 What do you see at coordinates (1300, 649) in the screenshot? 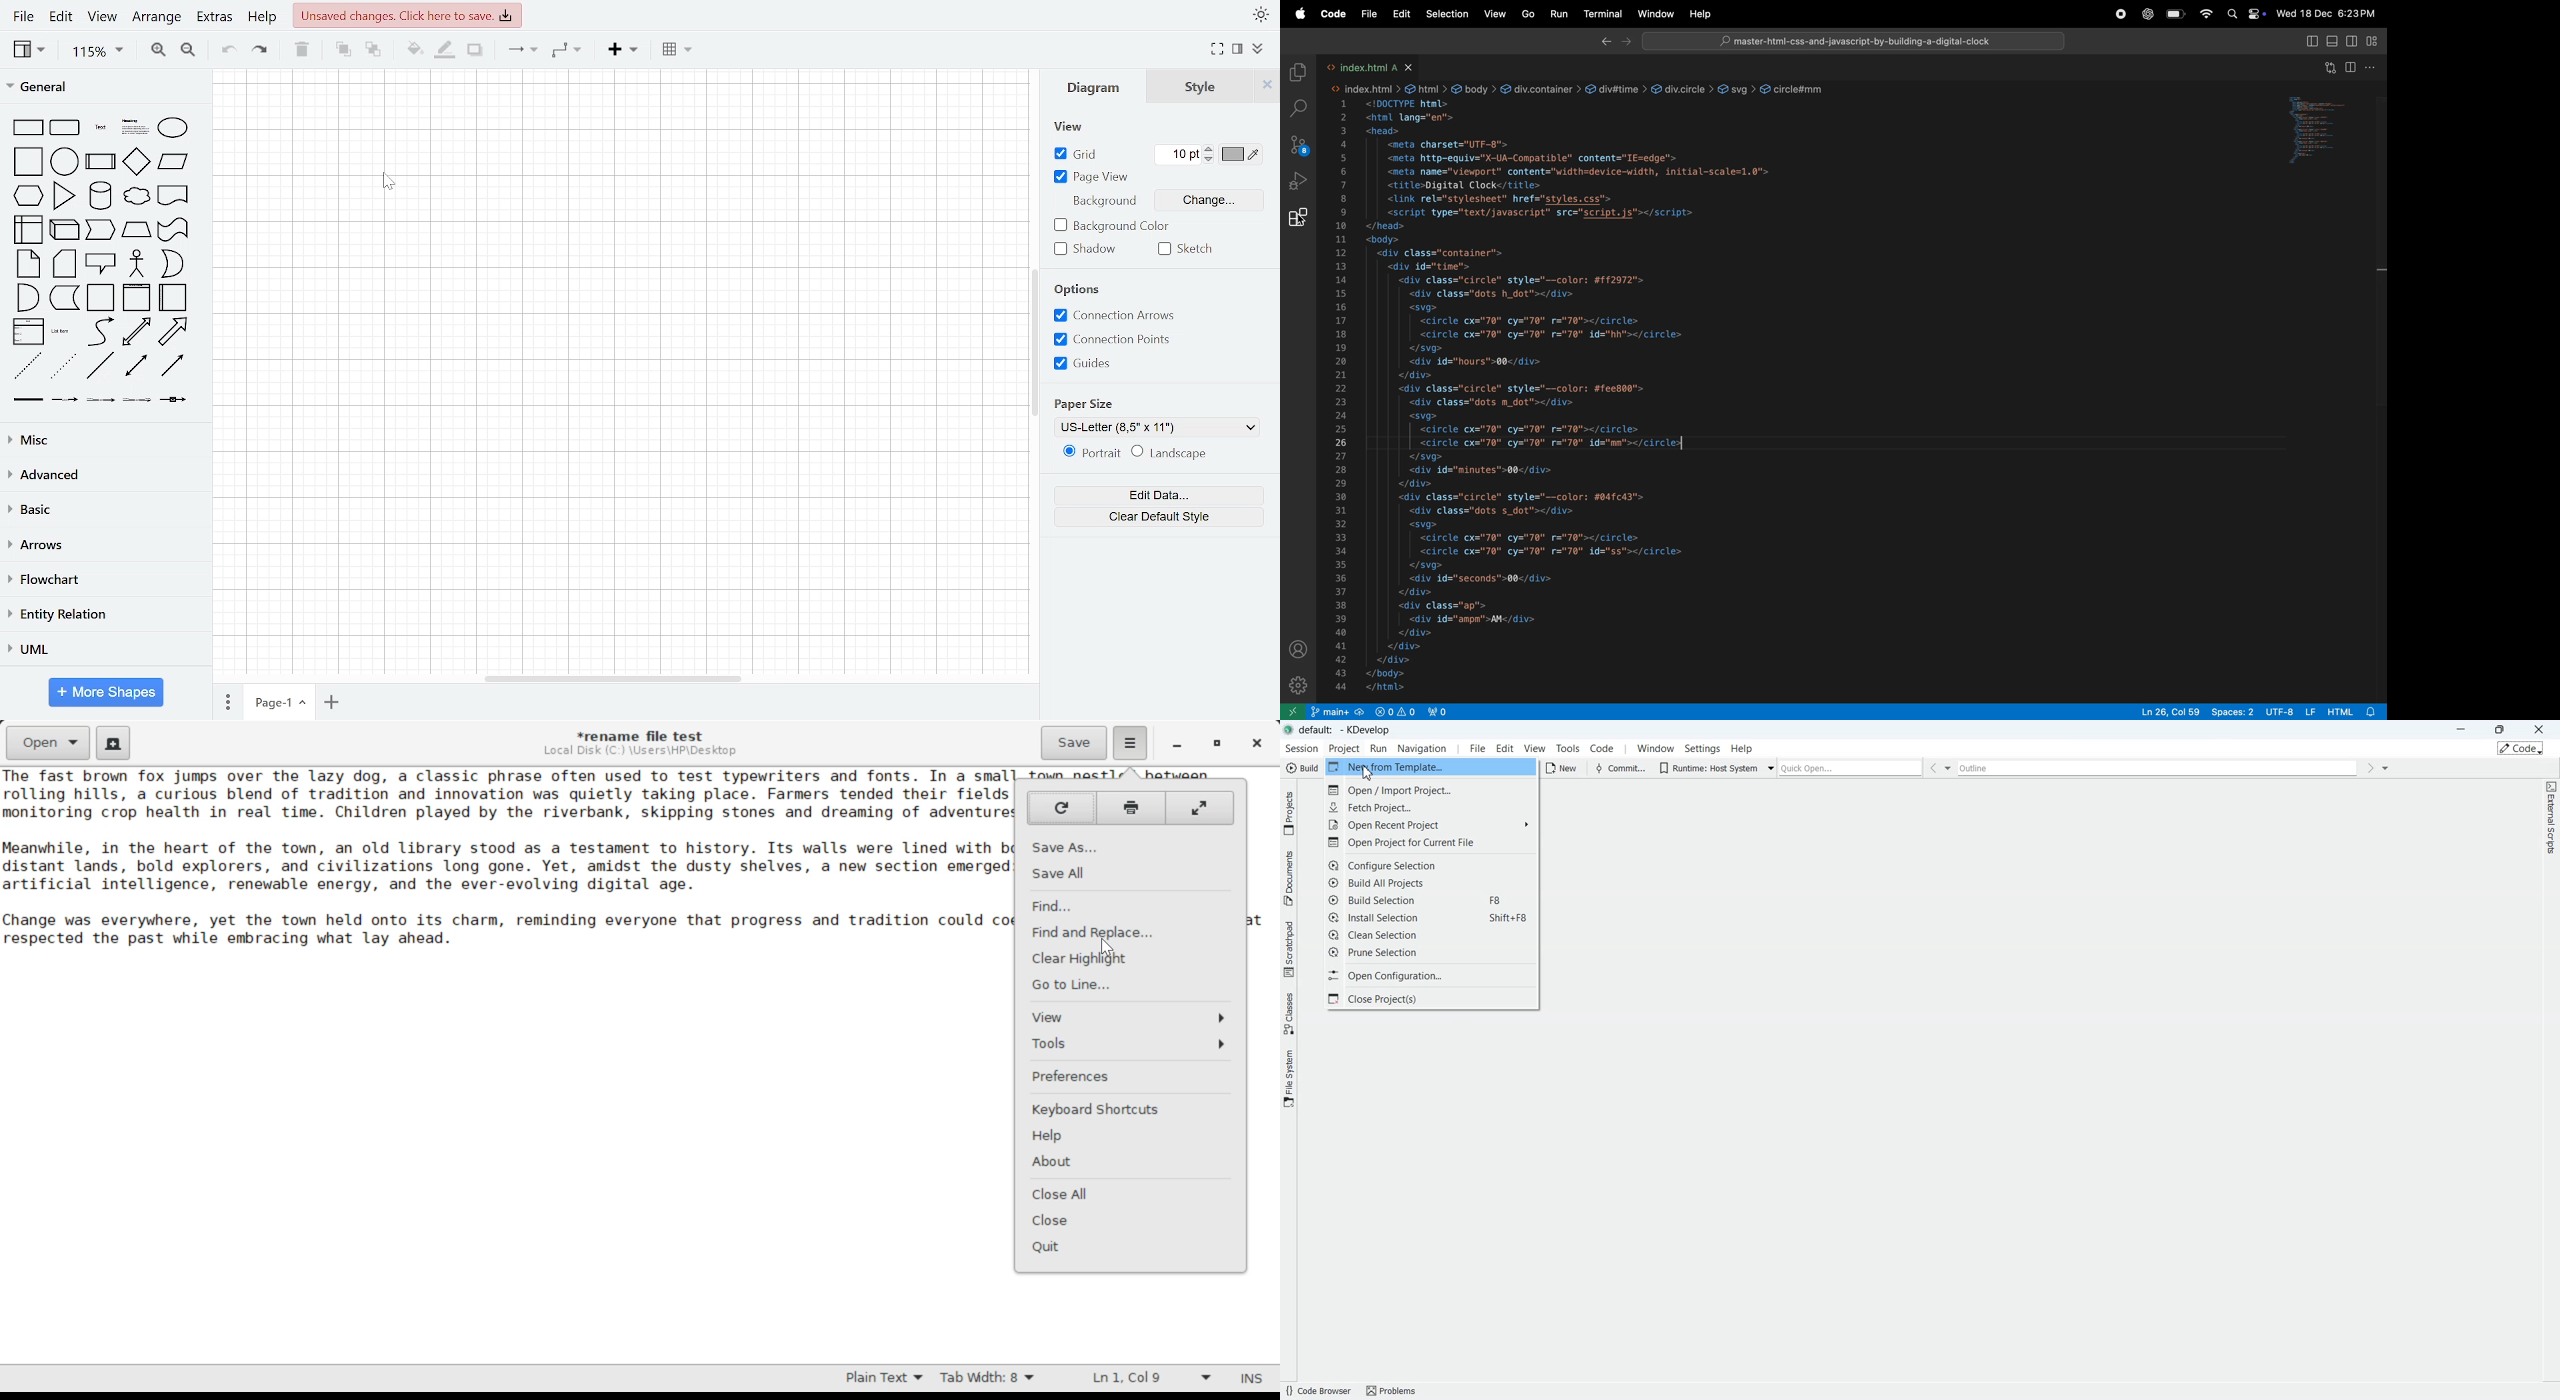
I see `profile` at bounding box center [1300, 649].